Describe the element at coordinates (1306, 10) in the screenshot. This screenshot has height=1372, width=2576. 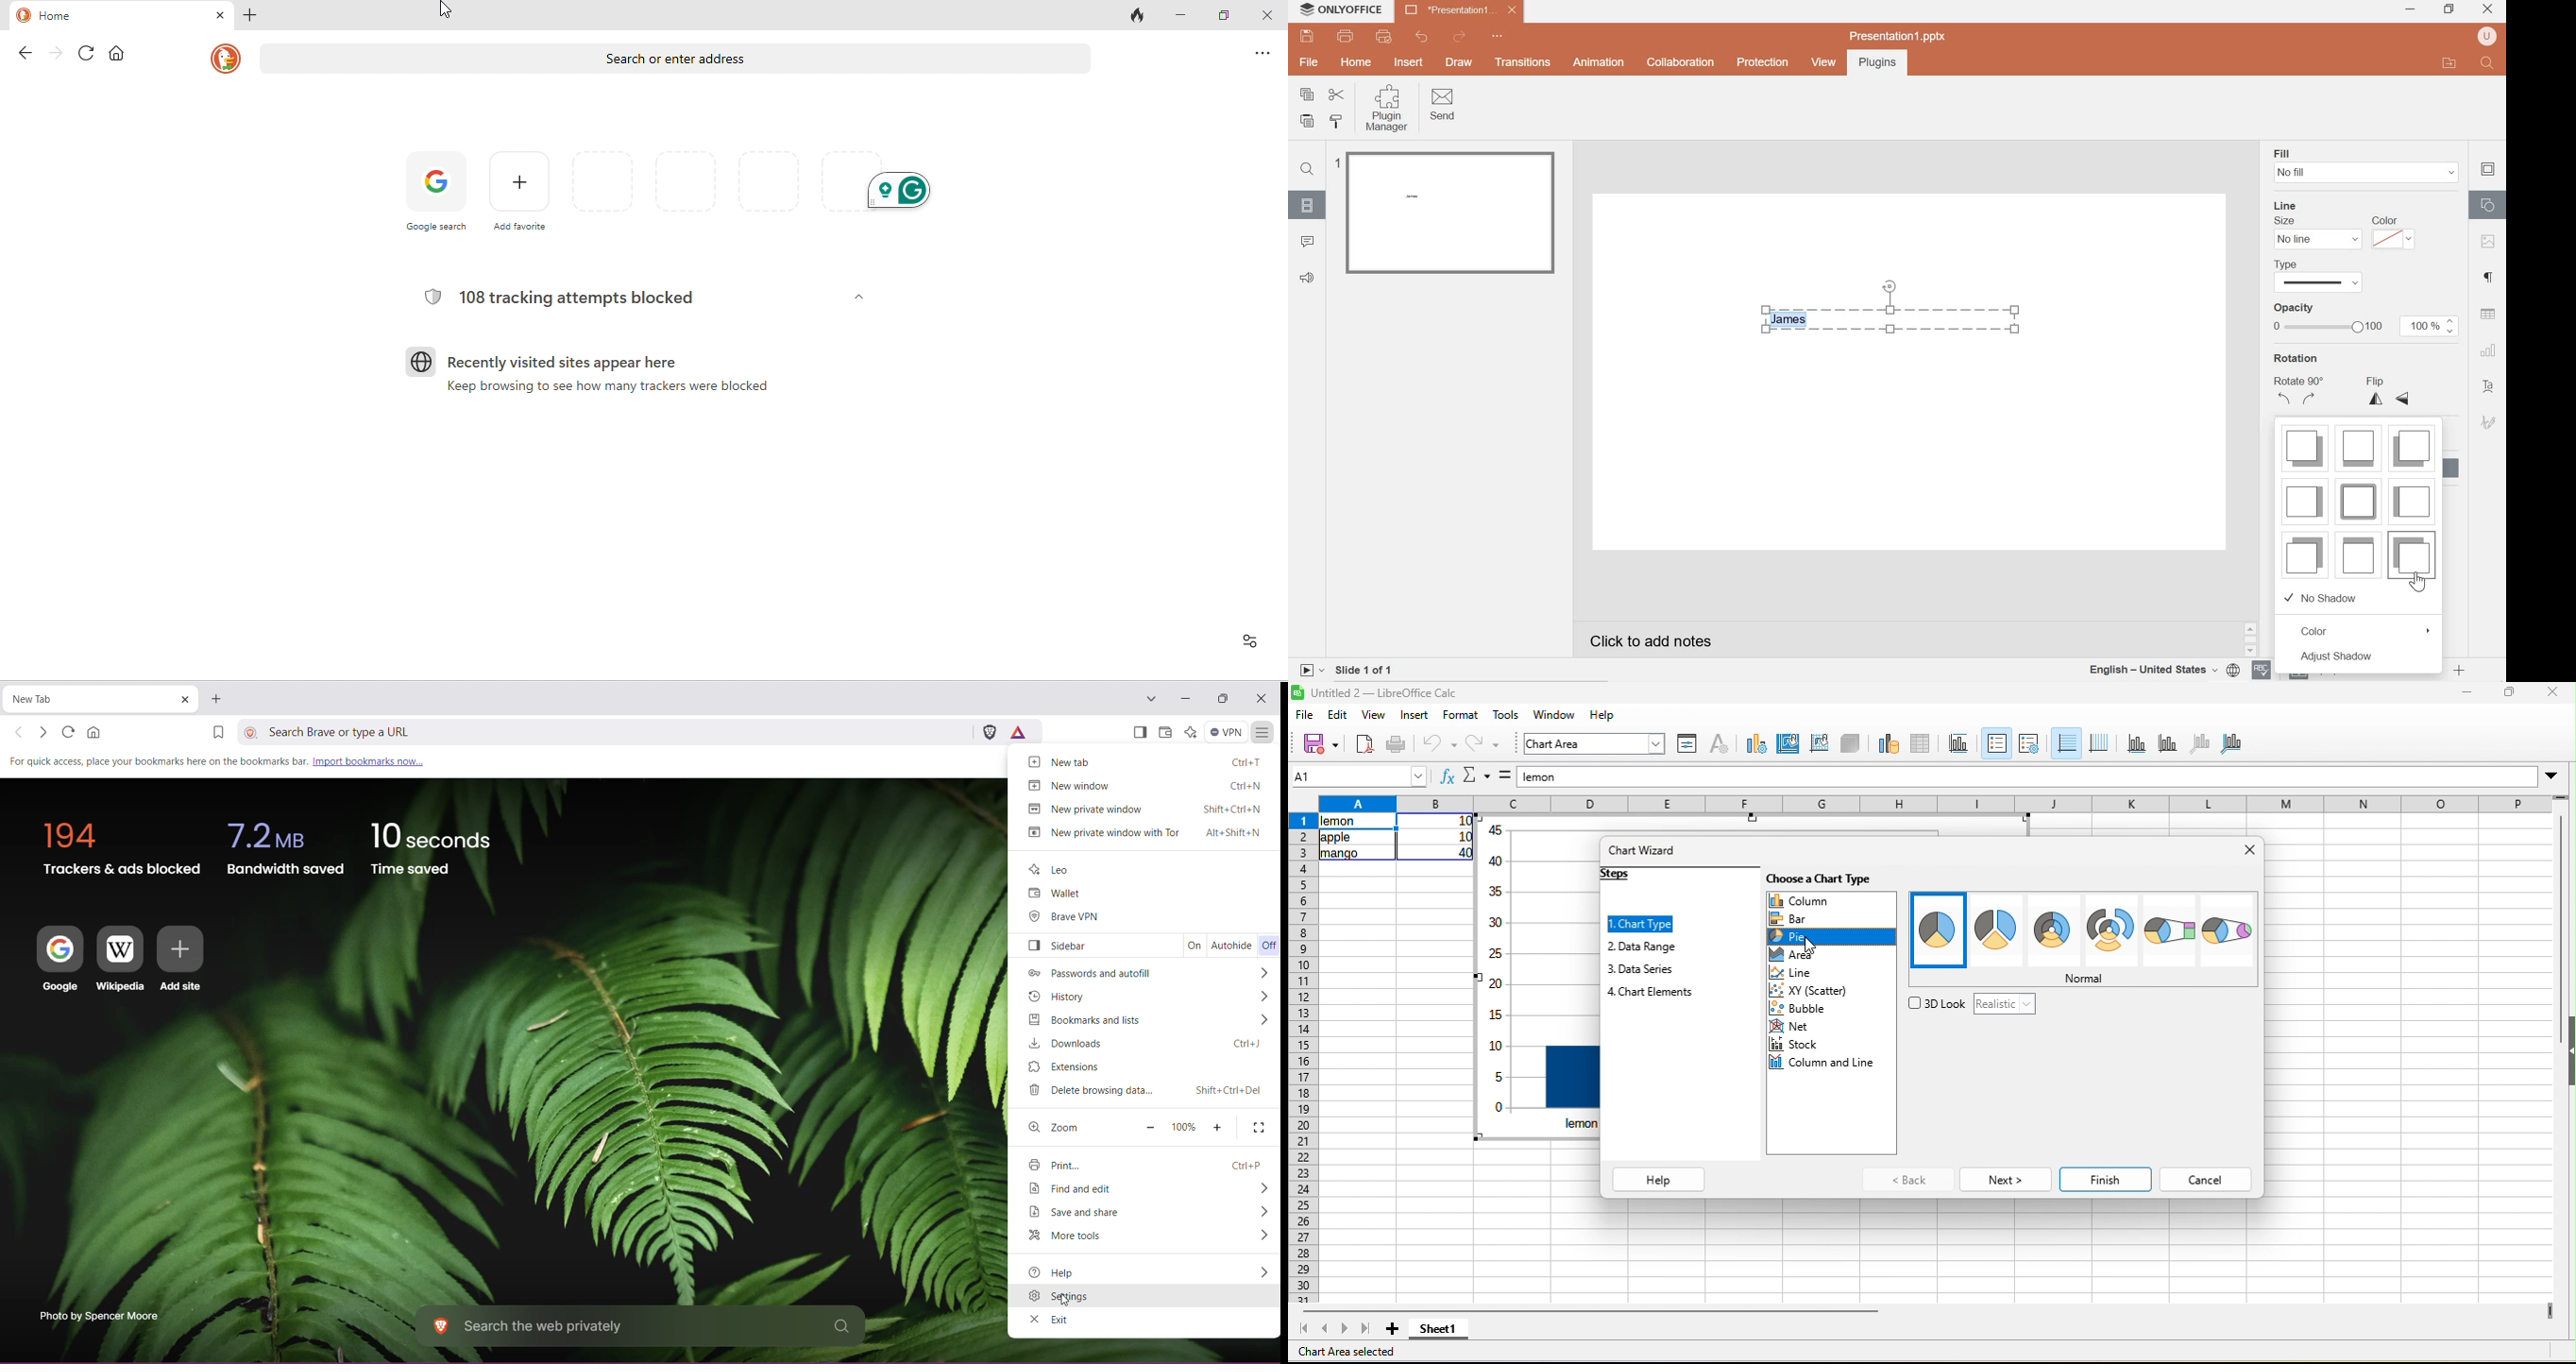
I see `system logo` at that location.